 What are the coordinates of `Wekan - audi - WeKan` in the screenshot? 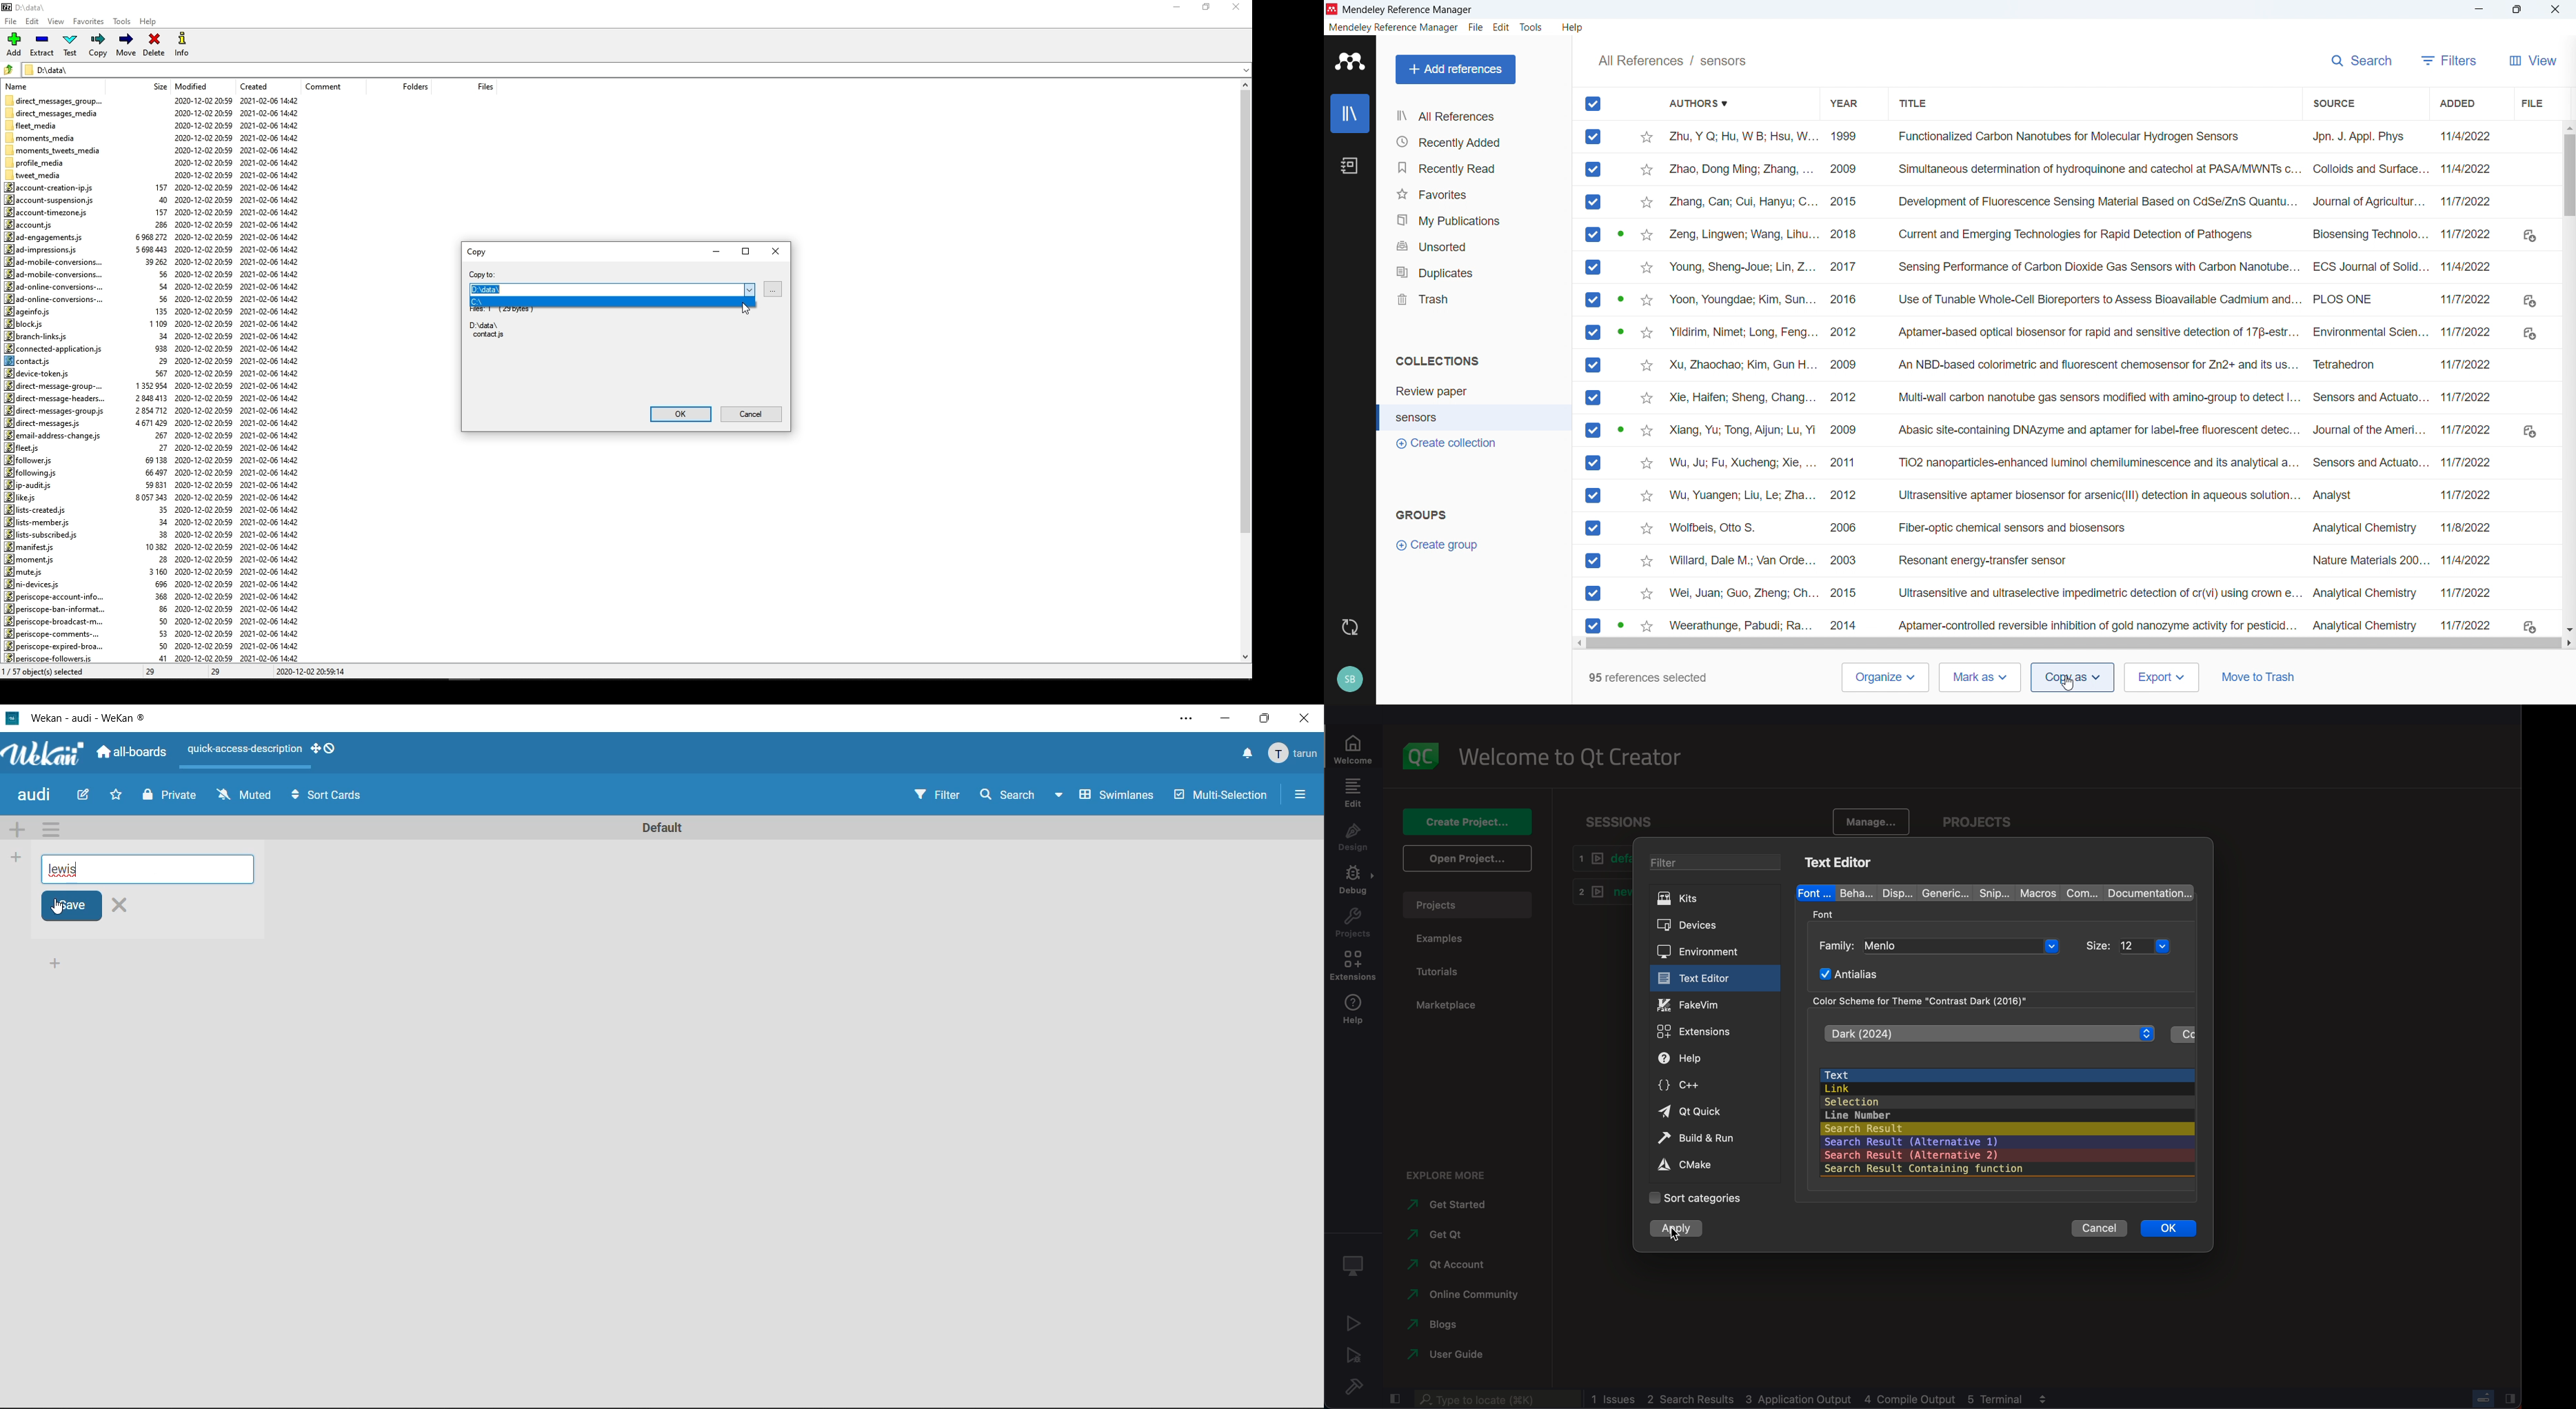 It's located at (82, 717).